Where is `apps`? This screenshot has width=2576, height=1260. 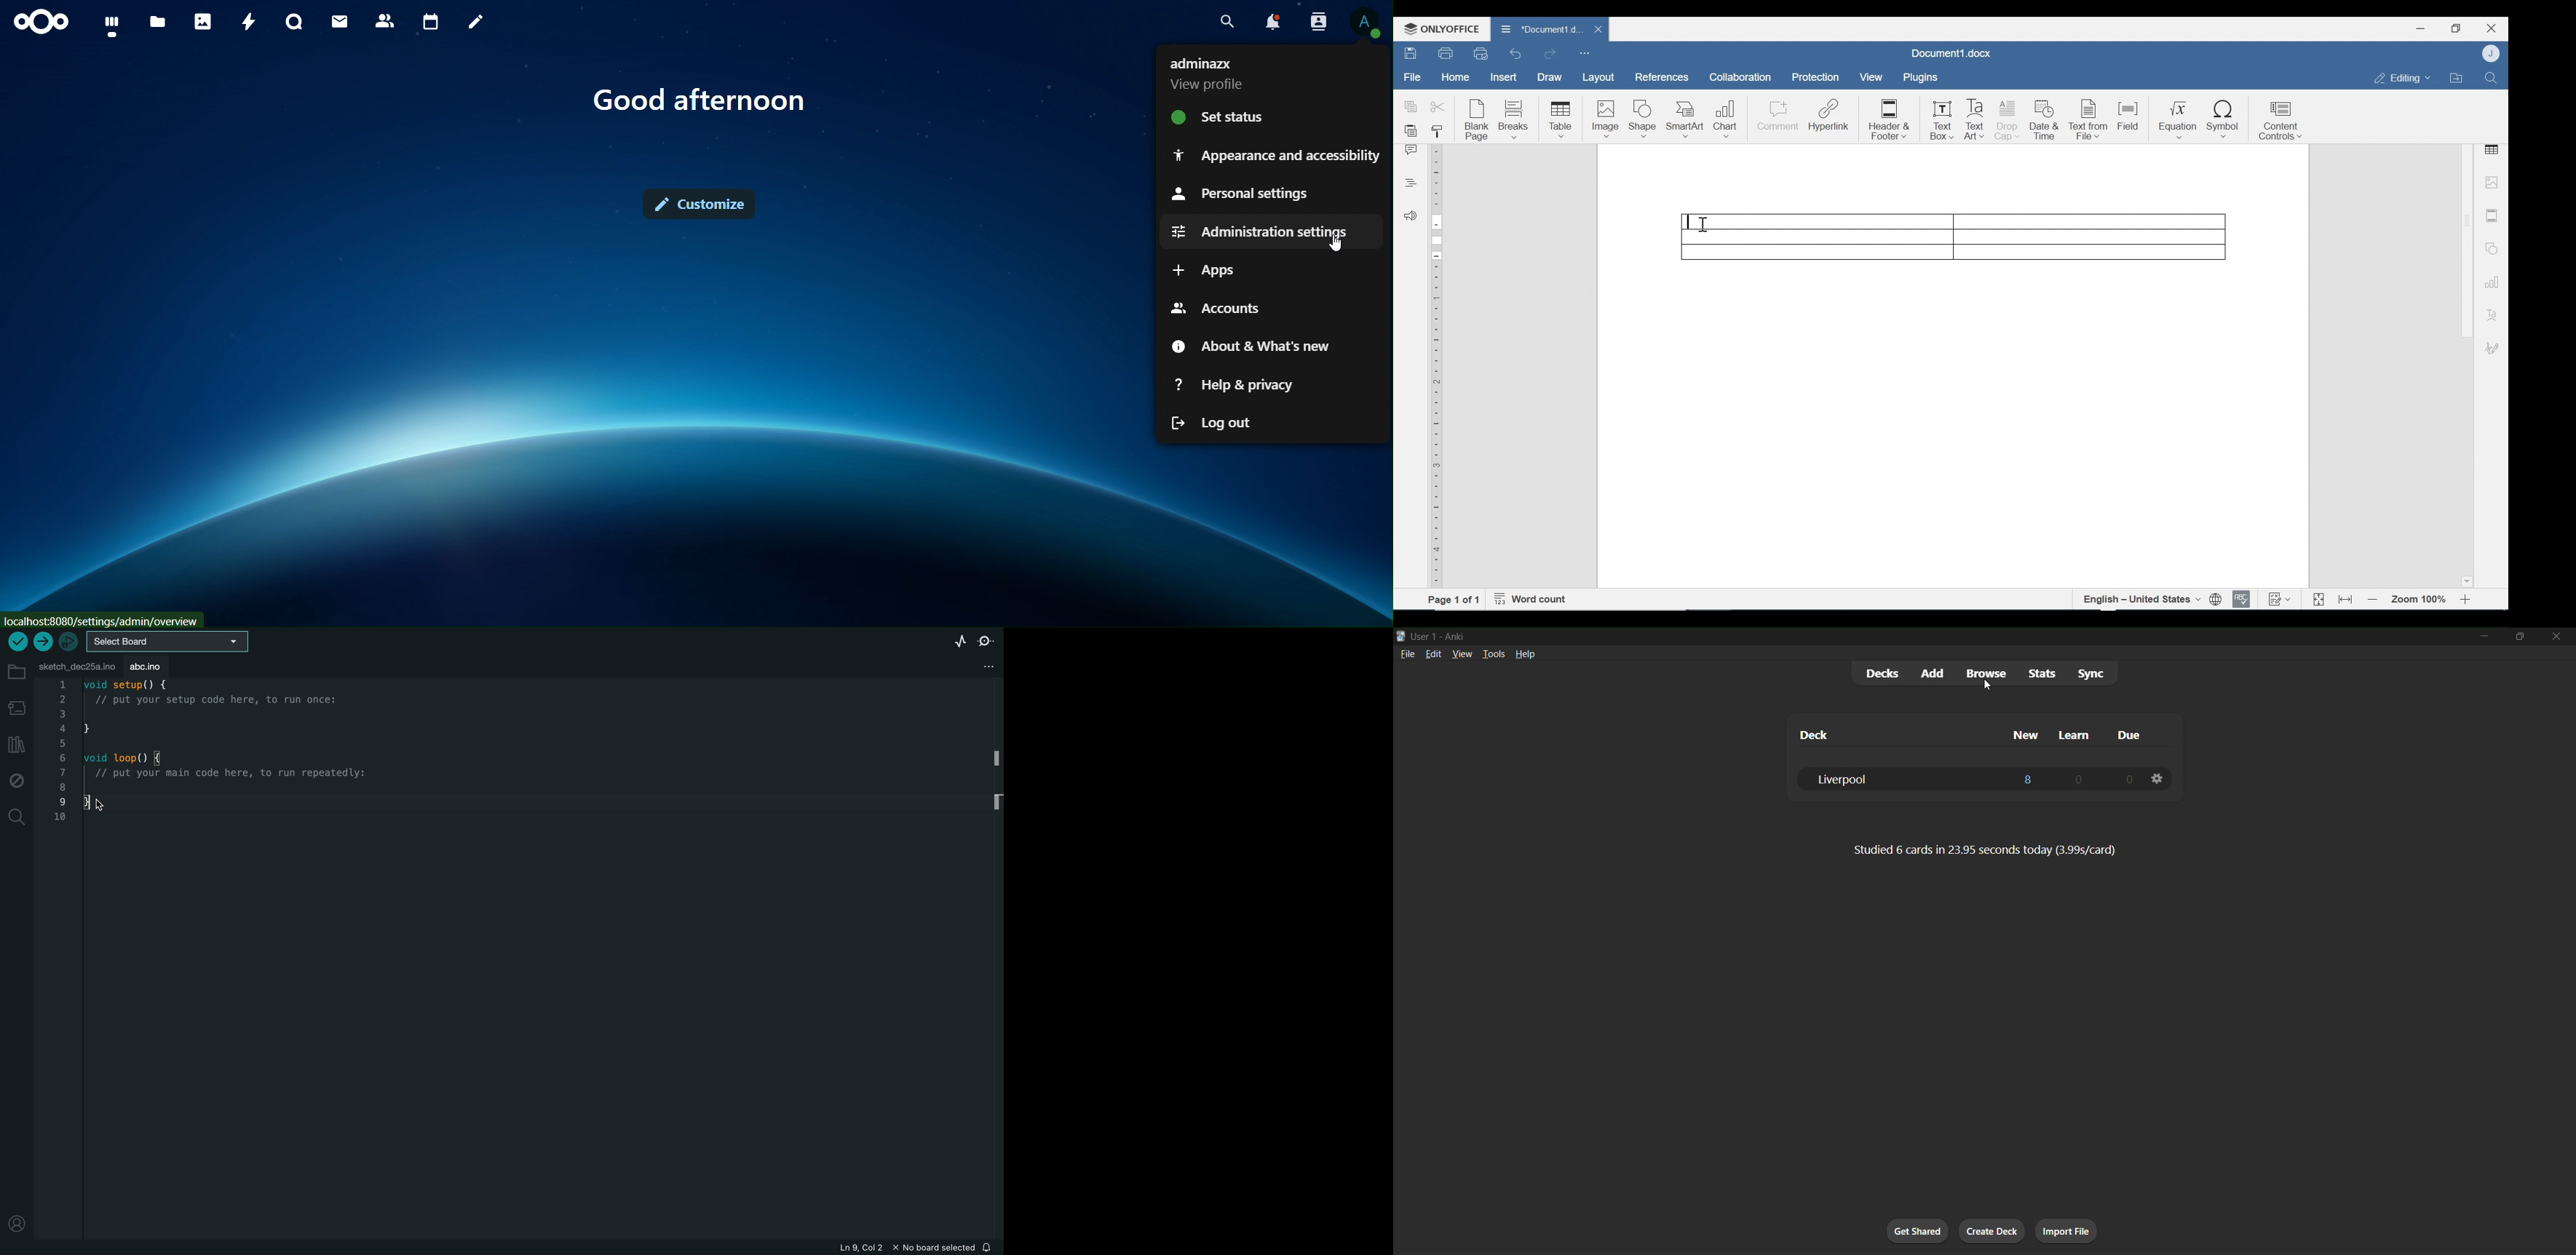
apps is located at coordinates (1202, 271).